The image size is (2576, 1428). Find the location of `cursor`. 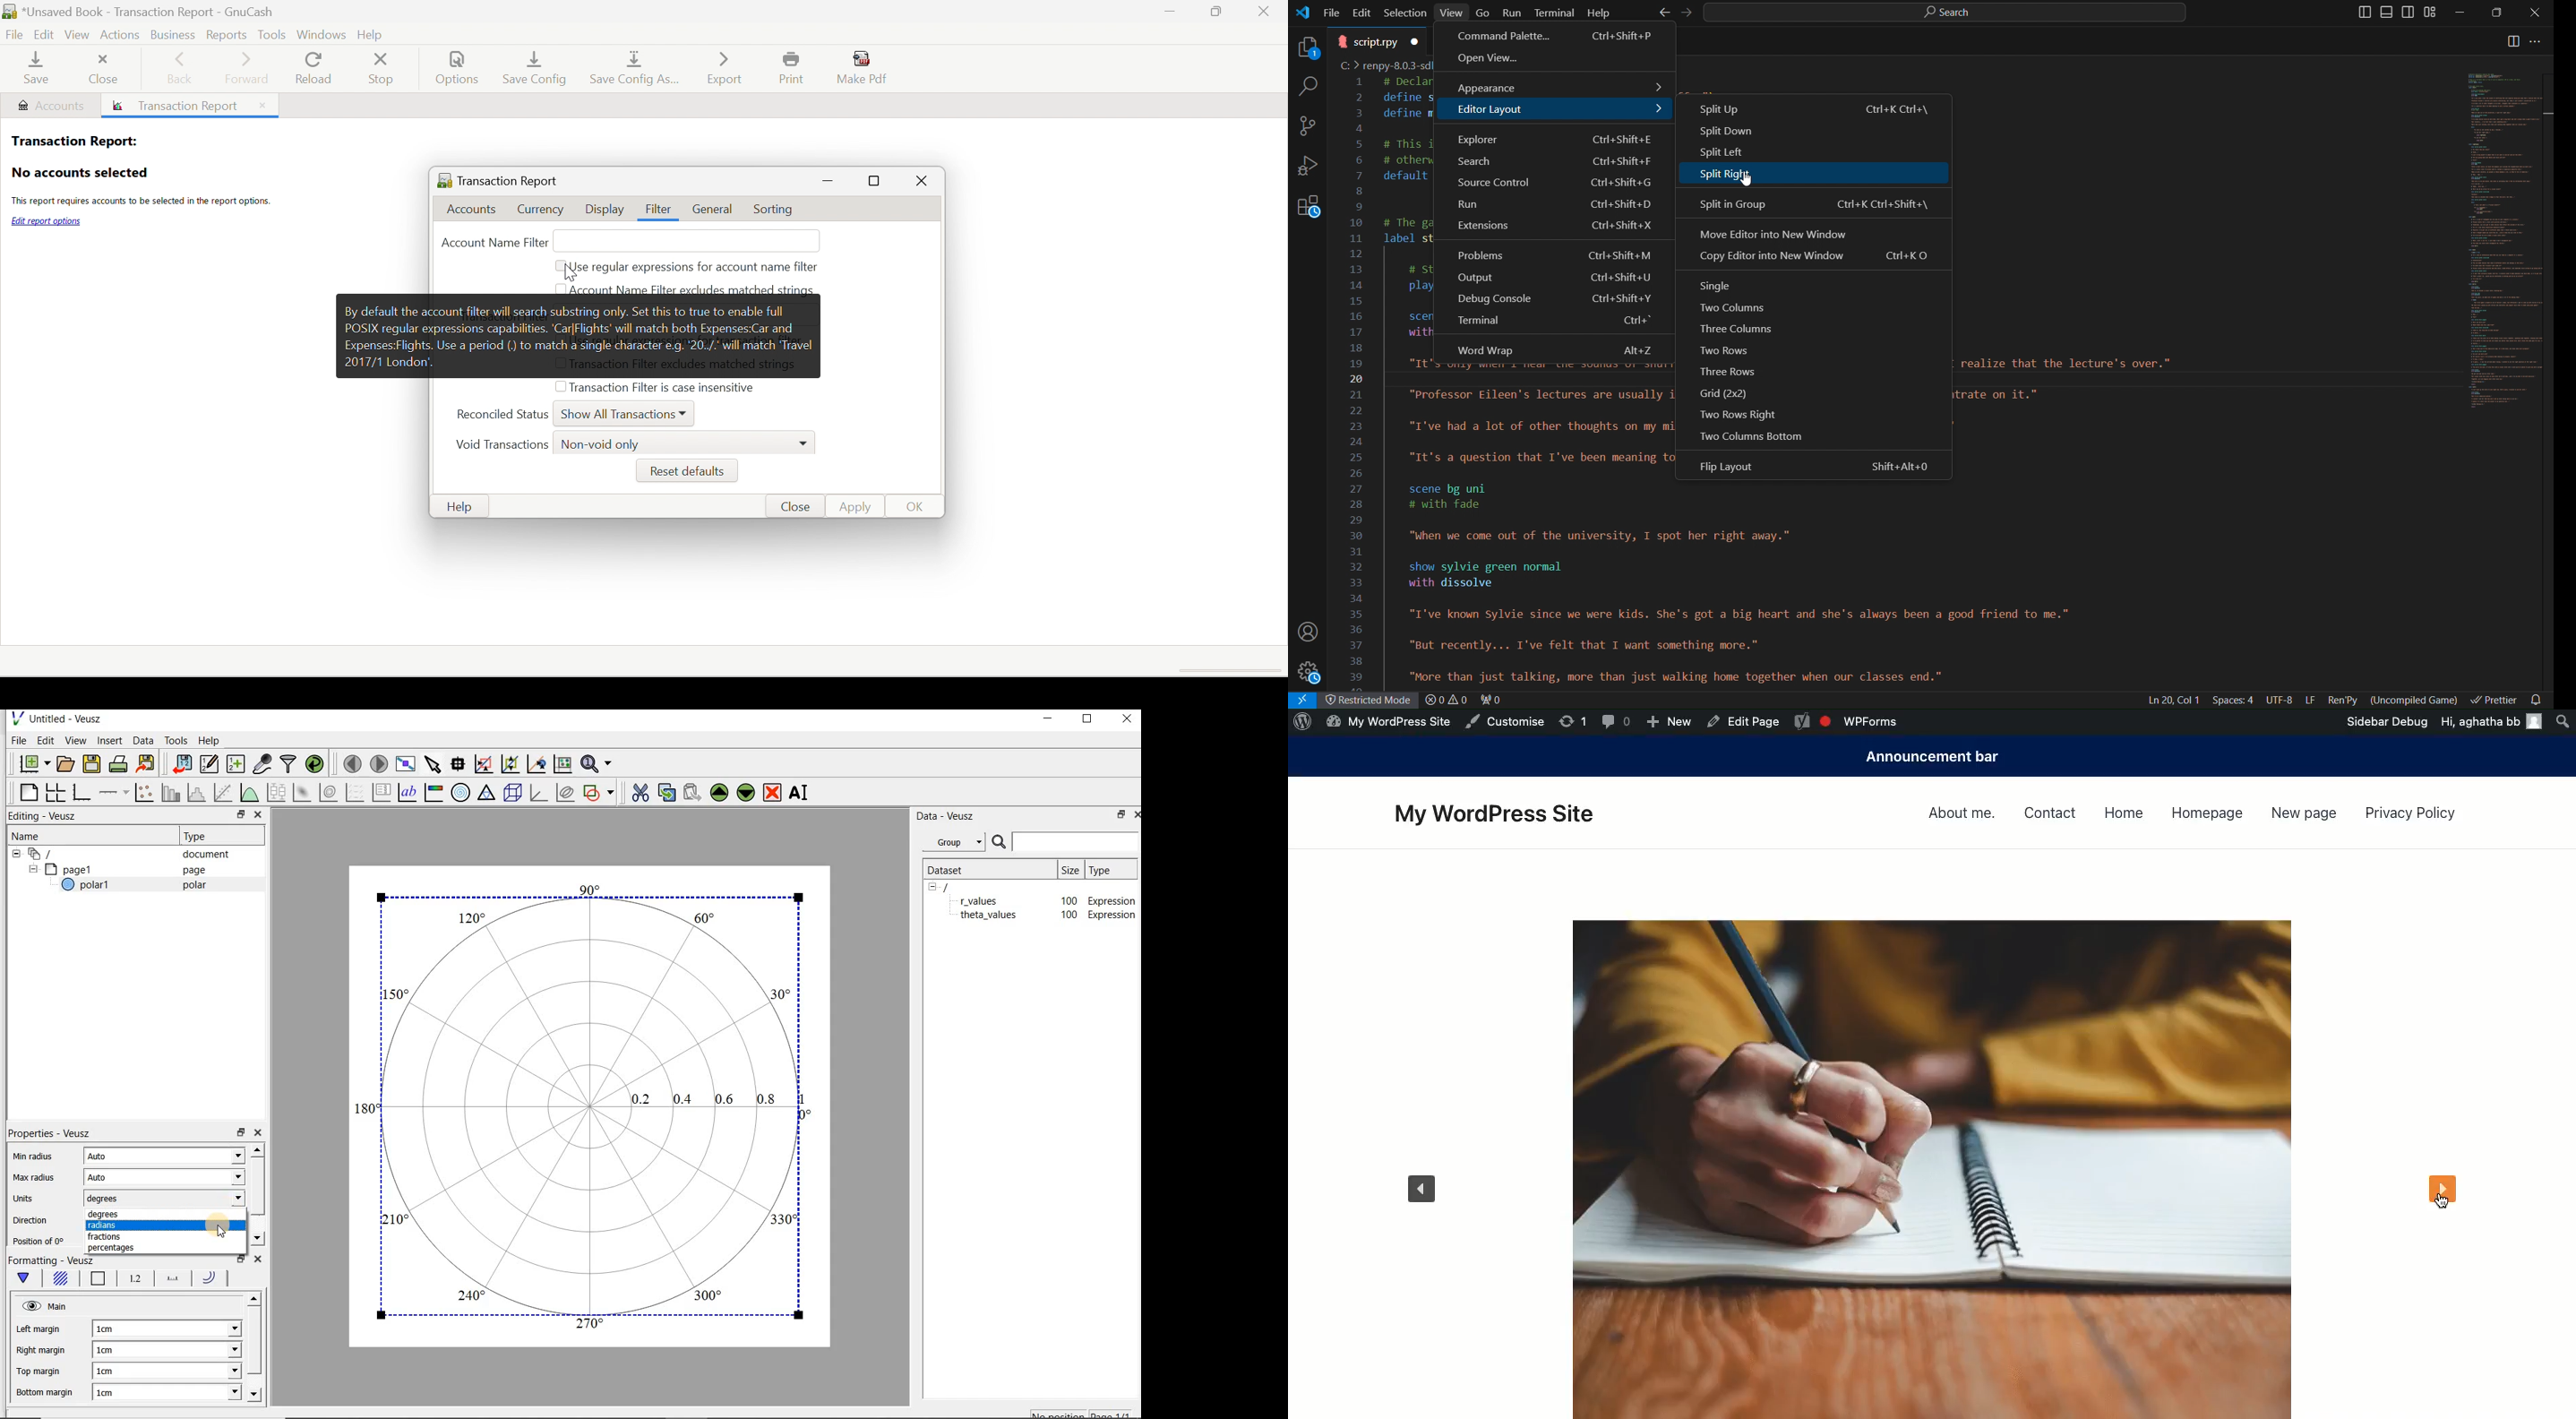

cursor is located at coordinates (569, 272).